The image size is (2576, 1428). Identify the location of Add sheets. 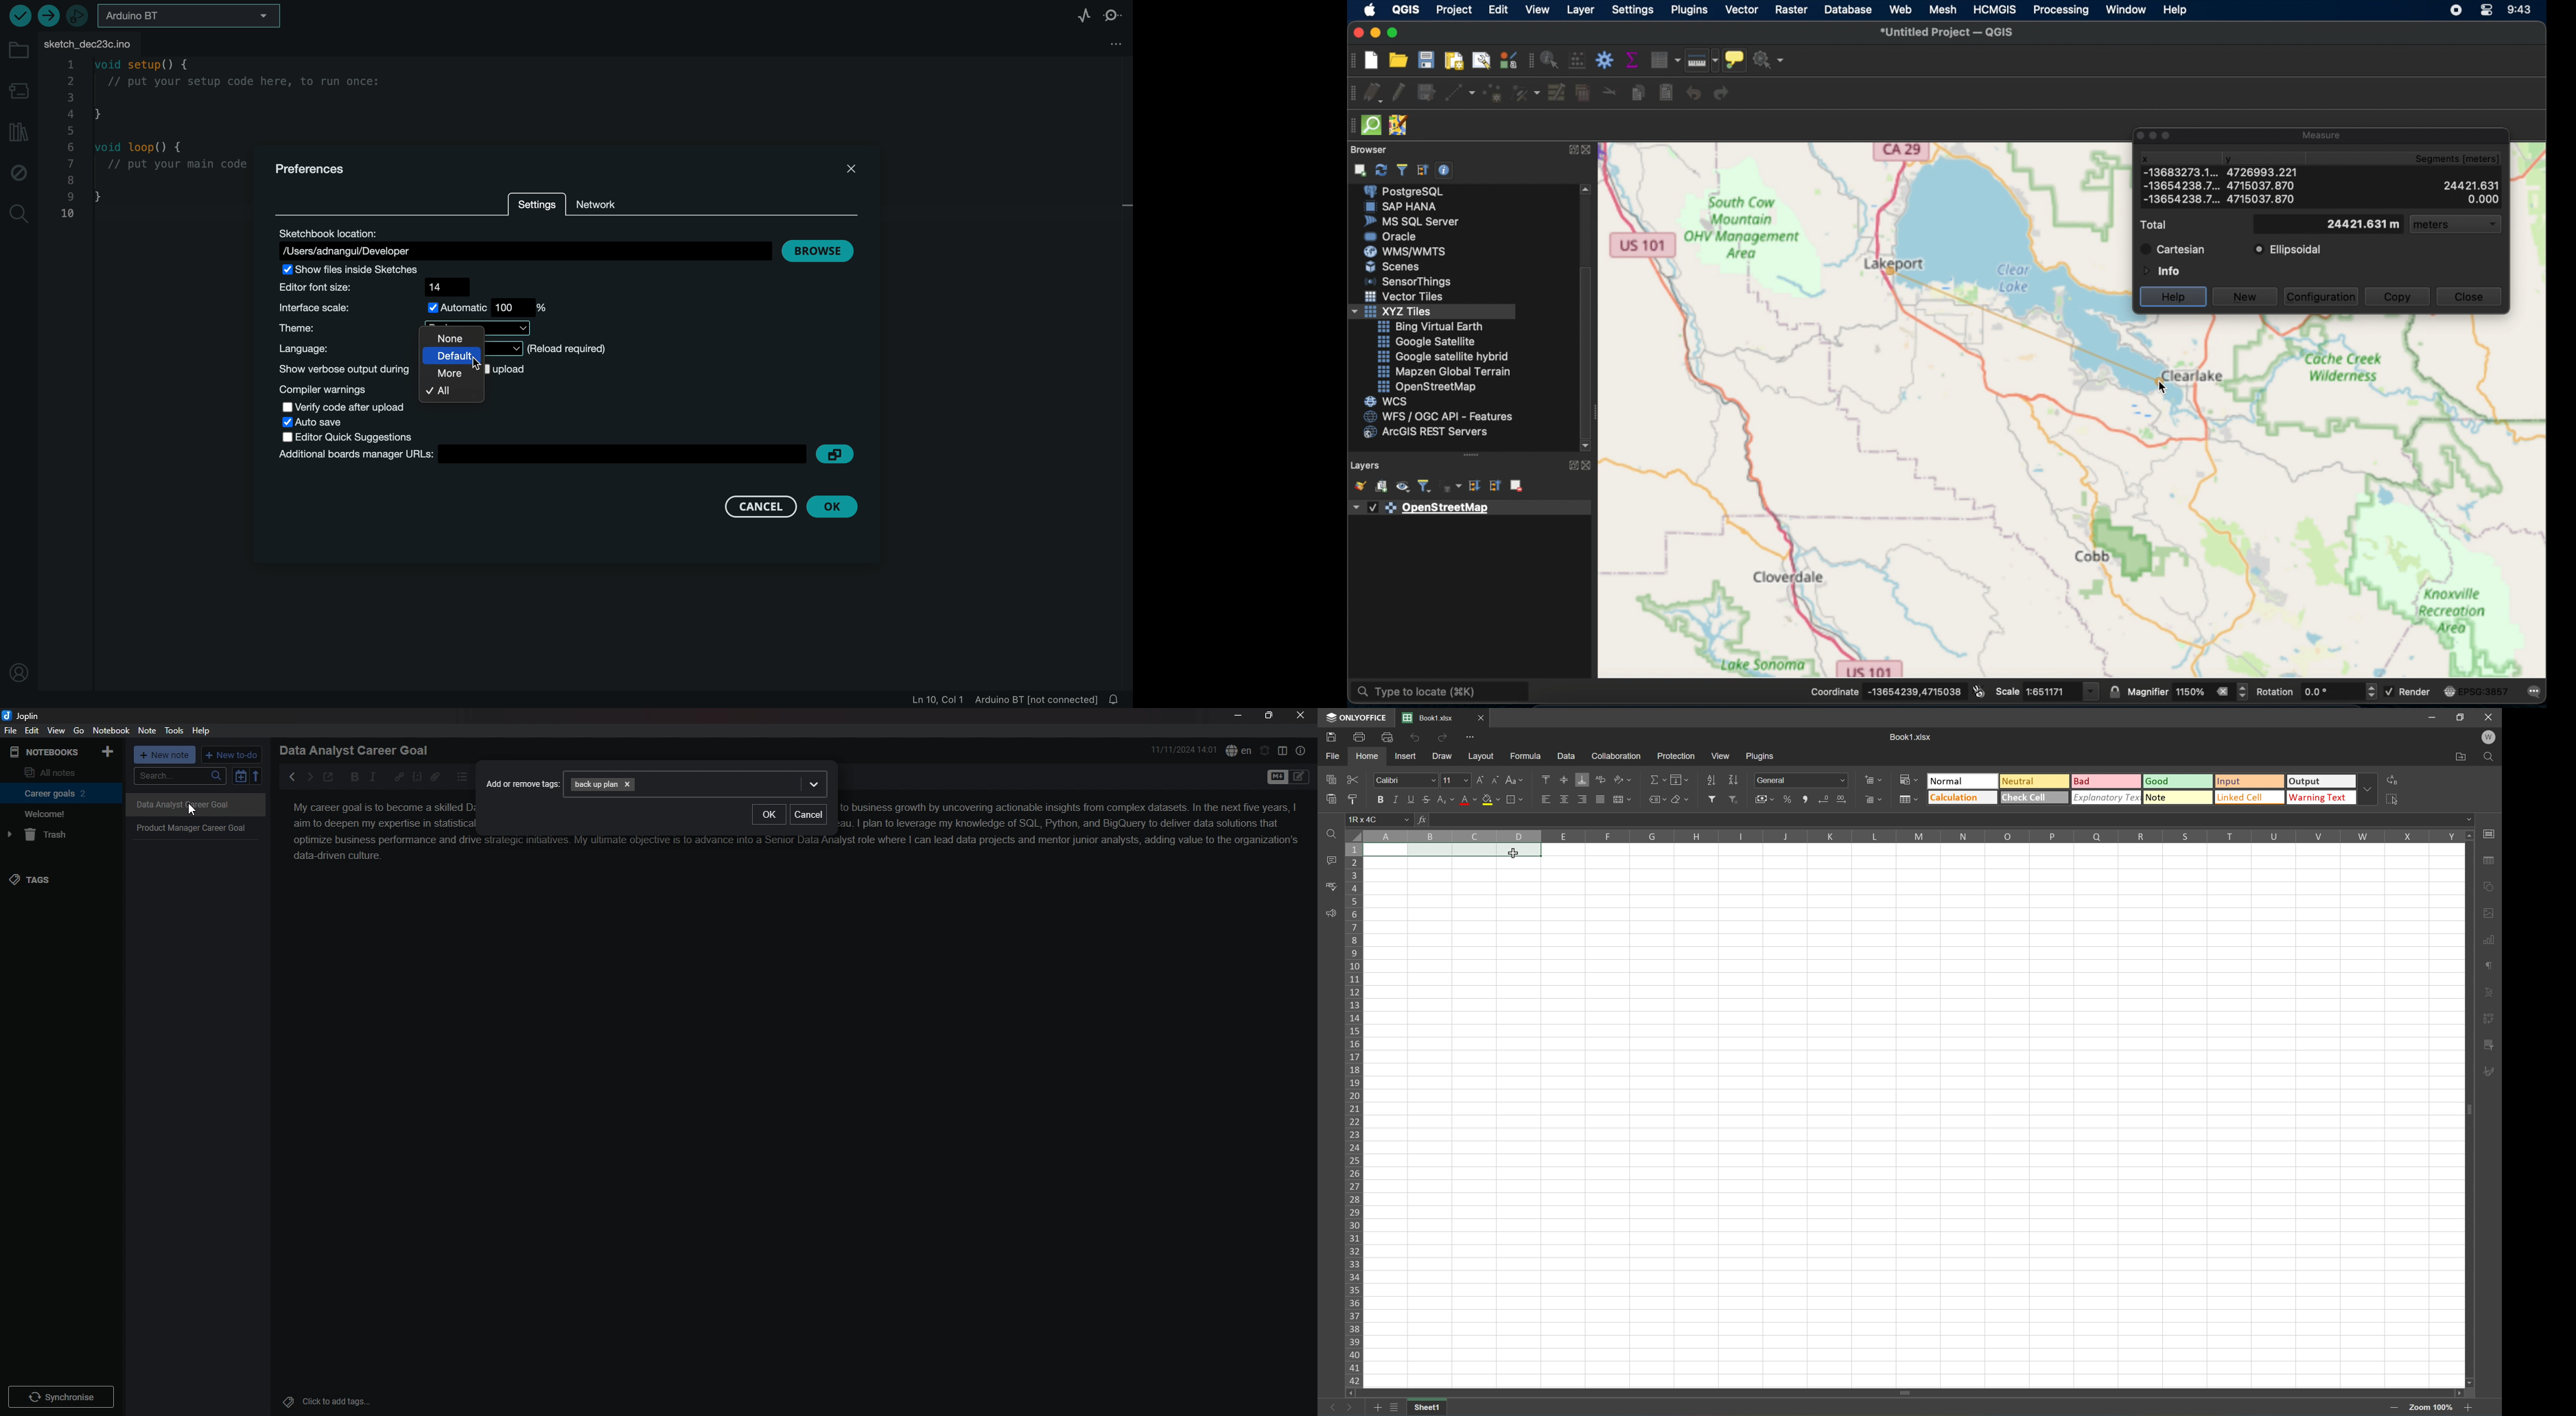
(1377, 1410).